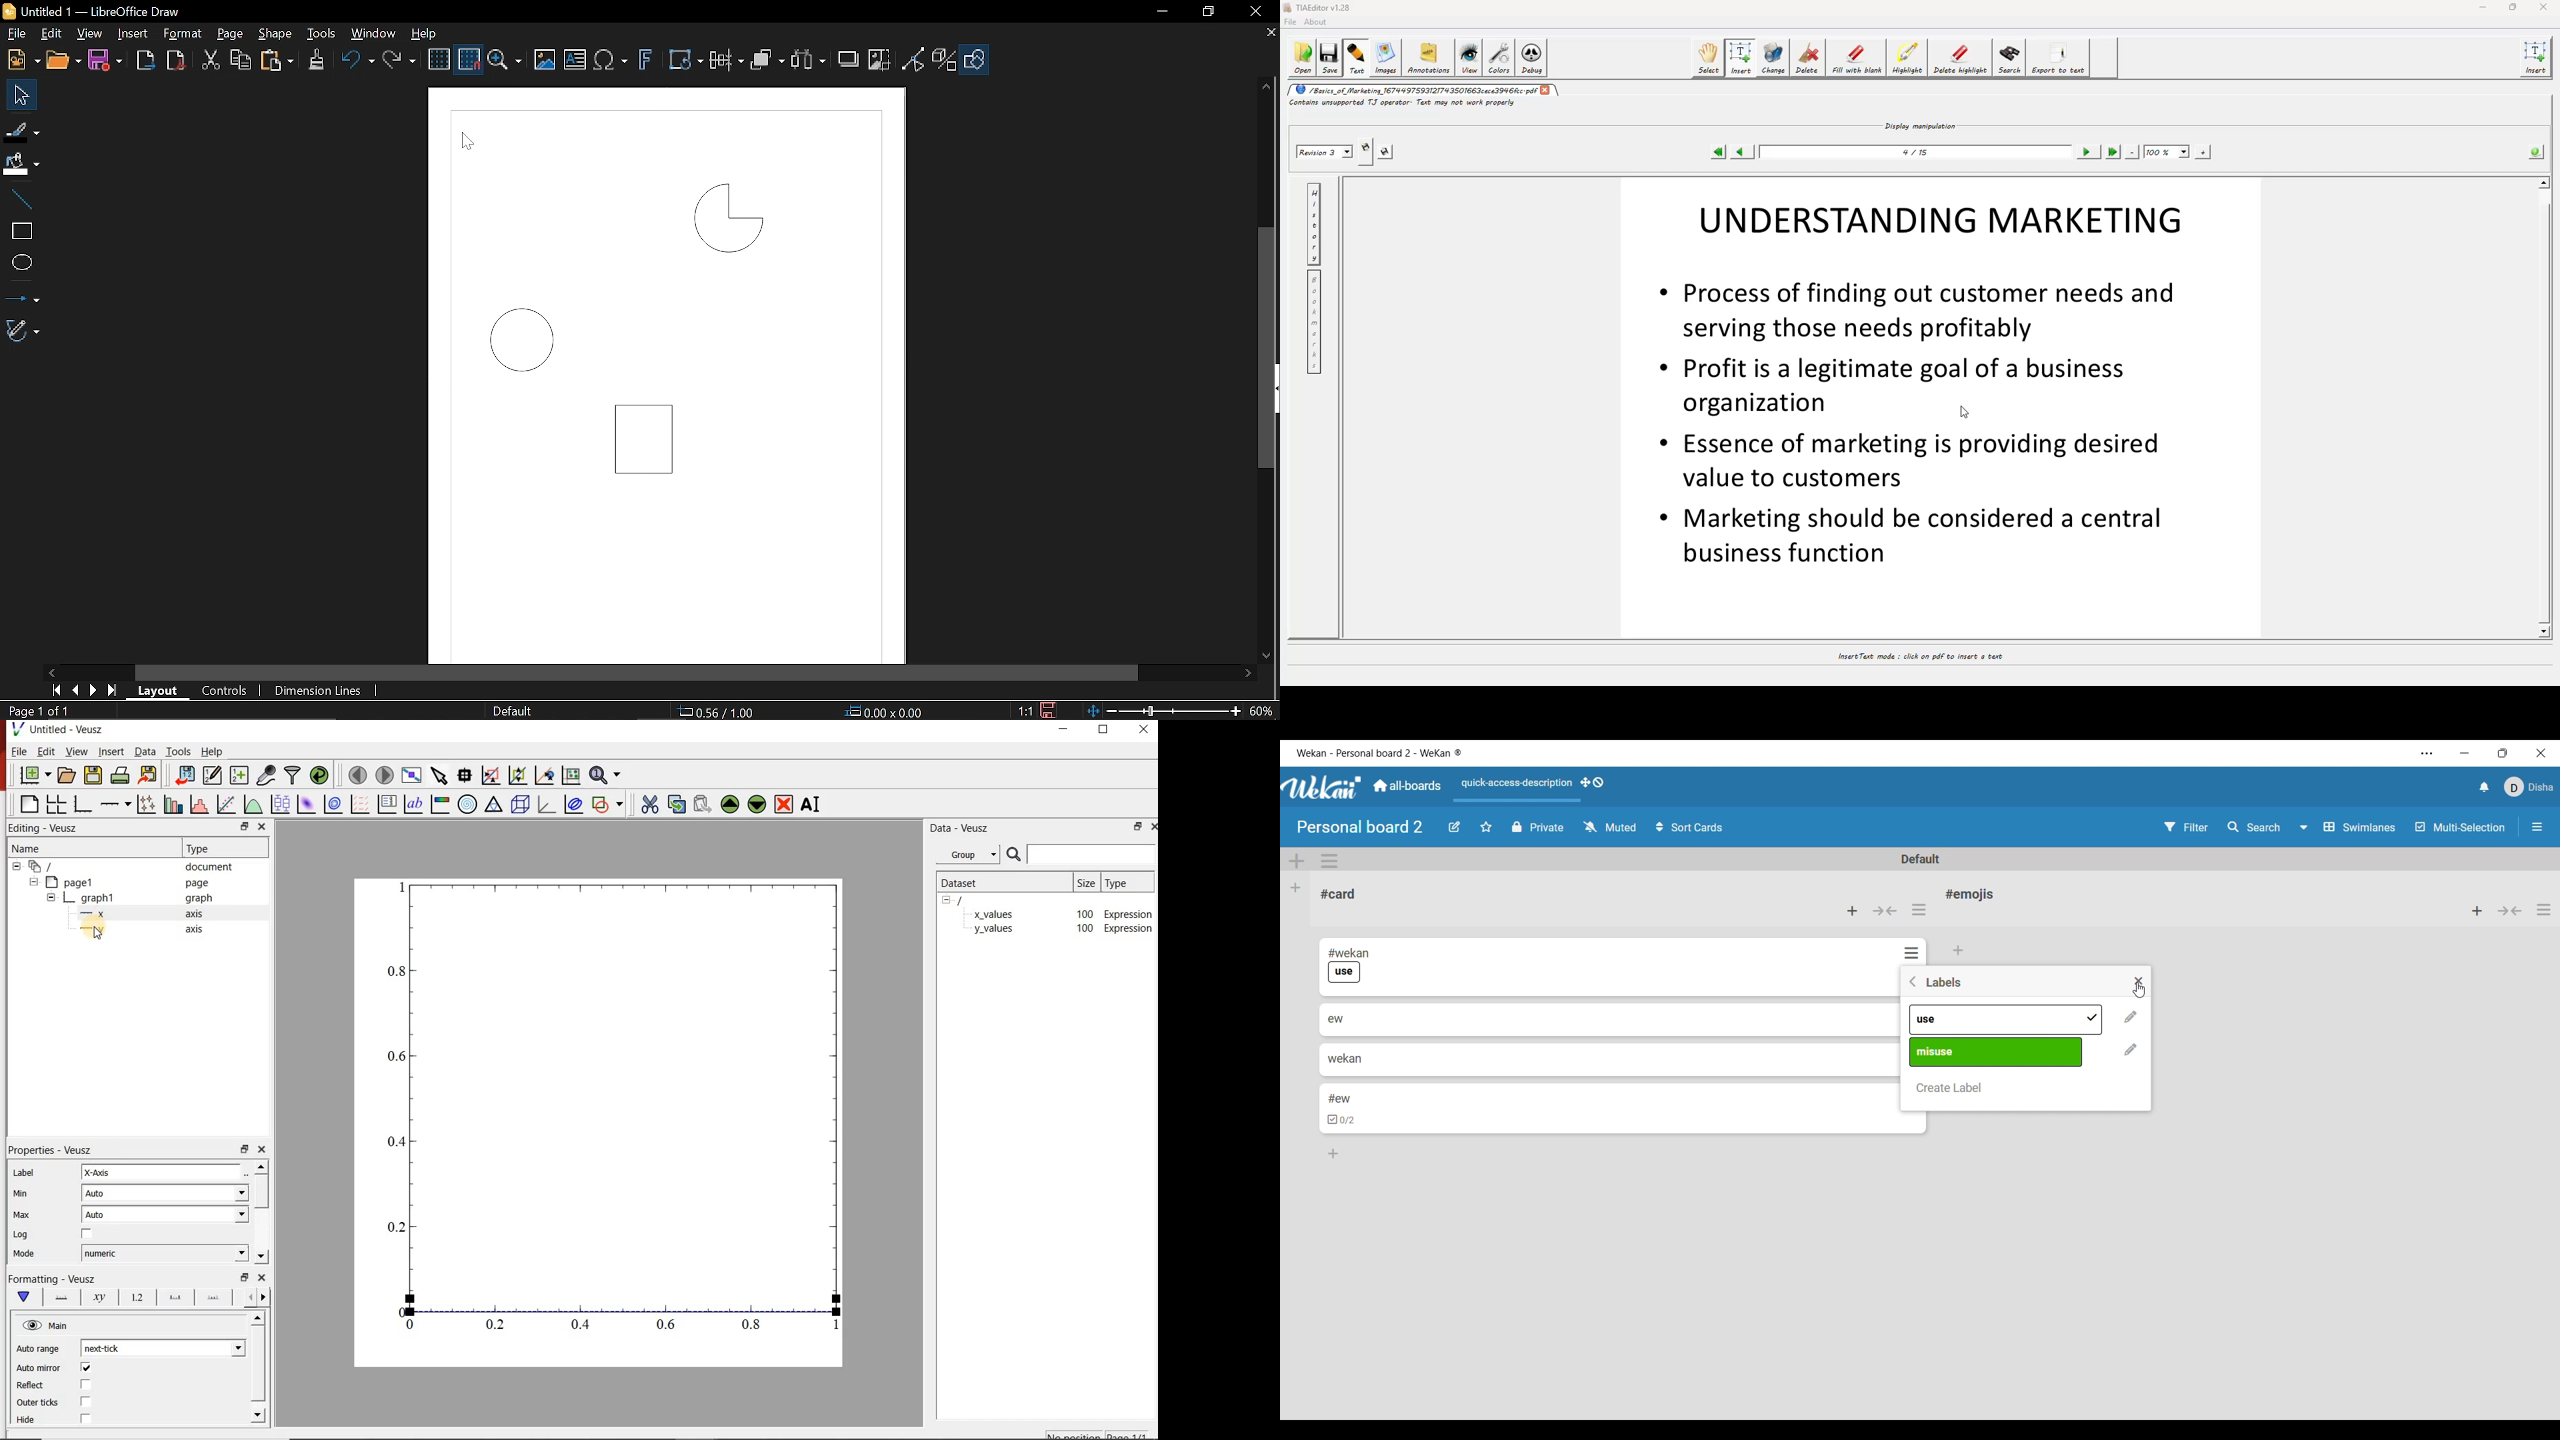 Image resolution: width=2576 pixels, height=1456 pixels. Describe the element at coordinates (1262, 711) in the screenshot. I see `Zoom` at that location.